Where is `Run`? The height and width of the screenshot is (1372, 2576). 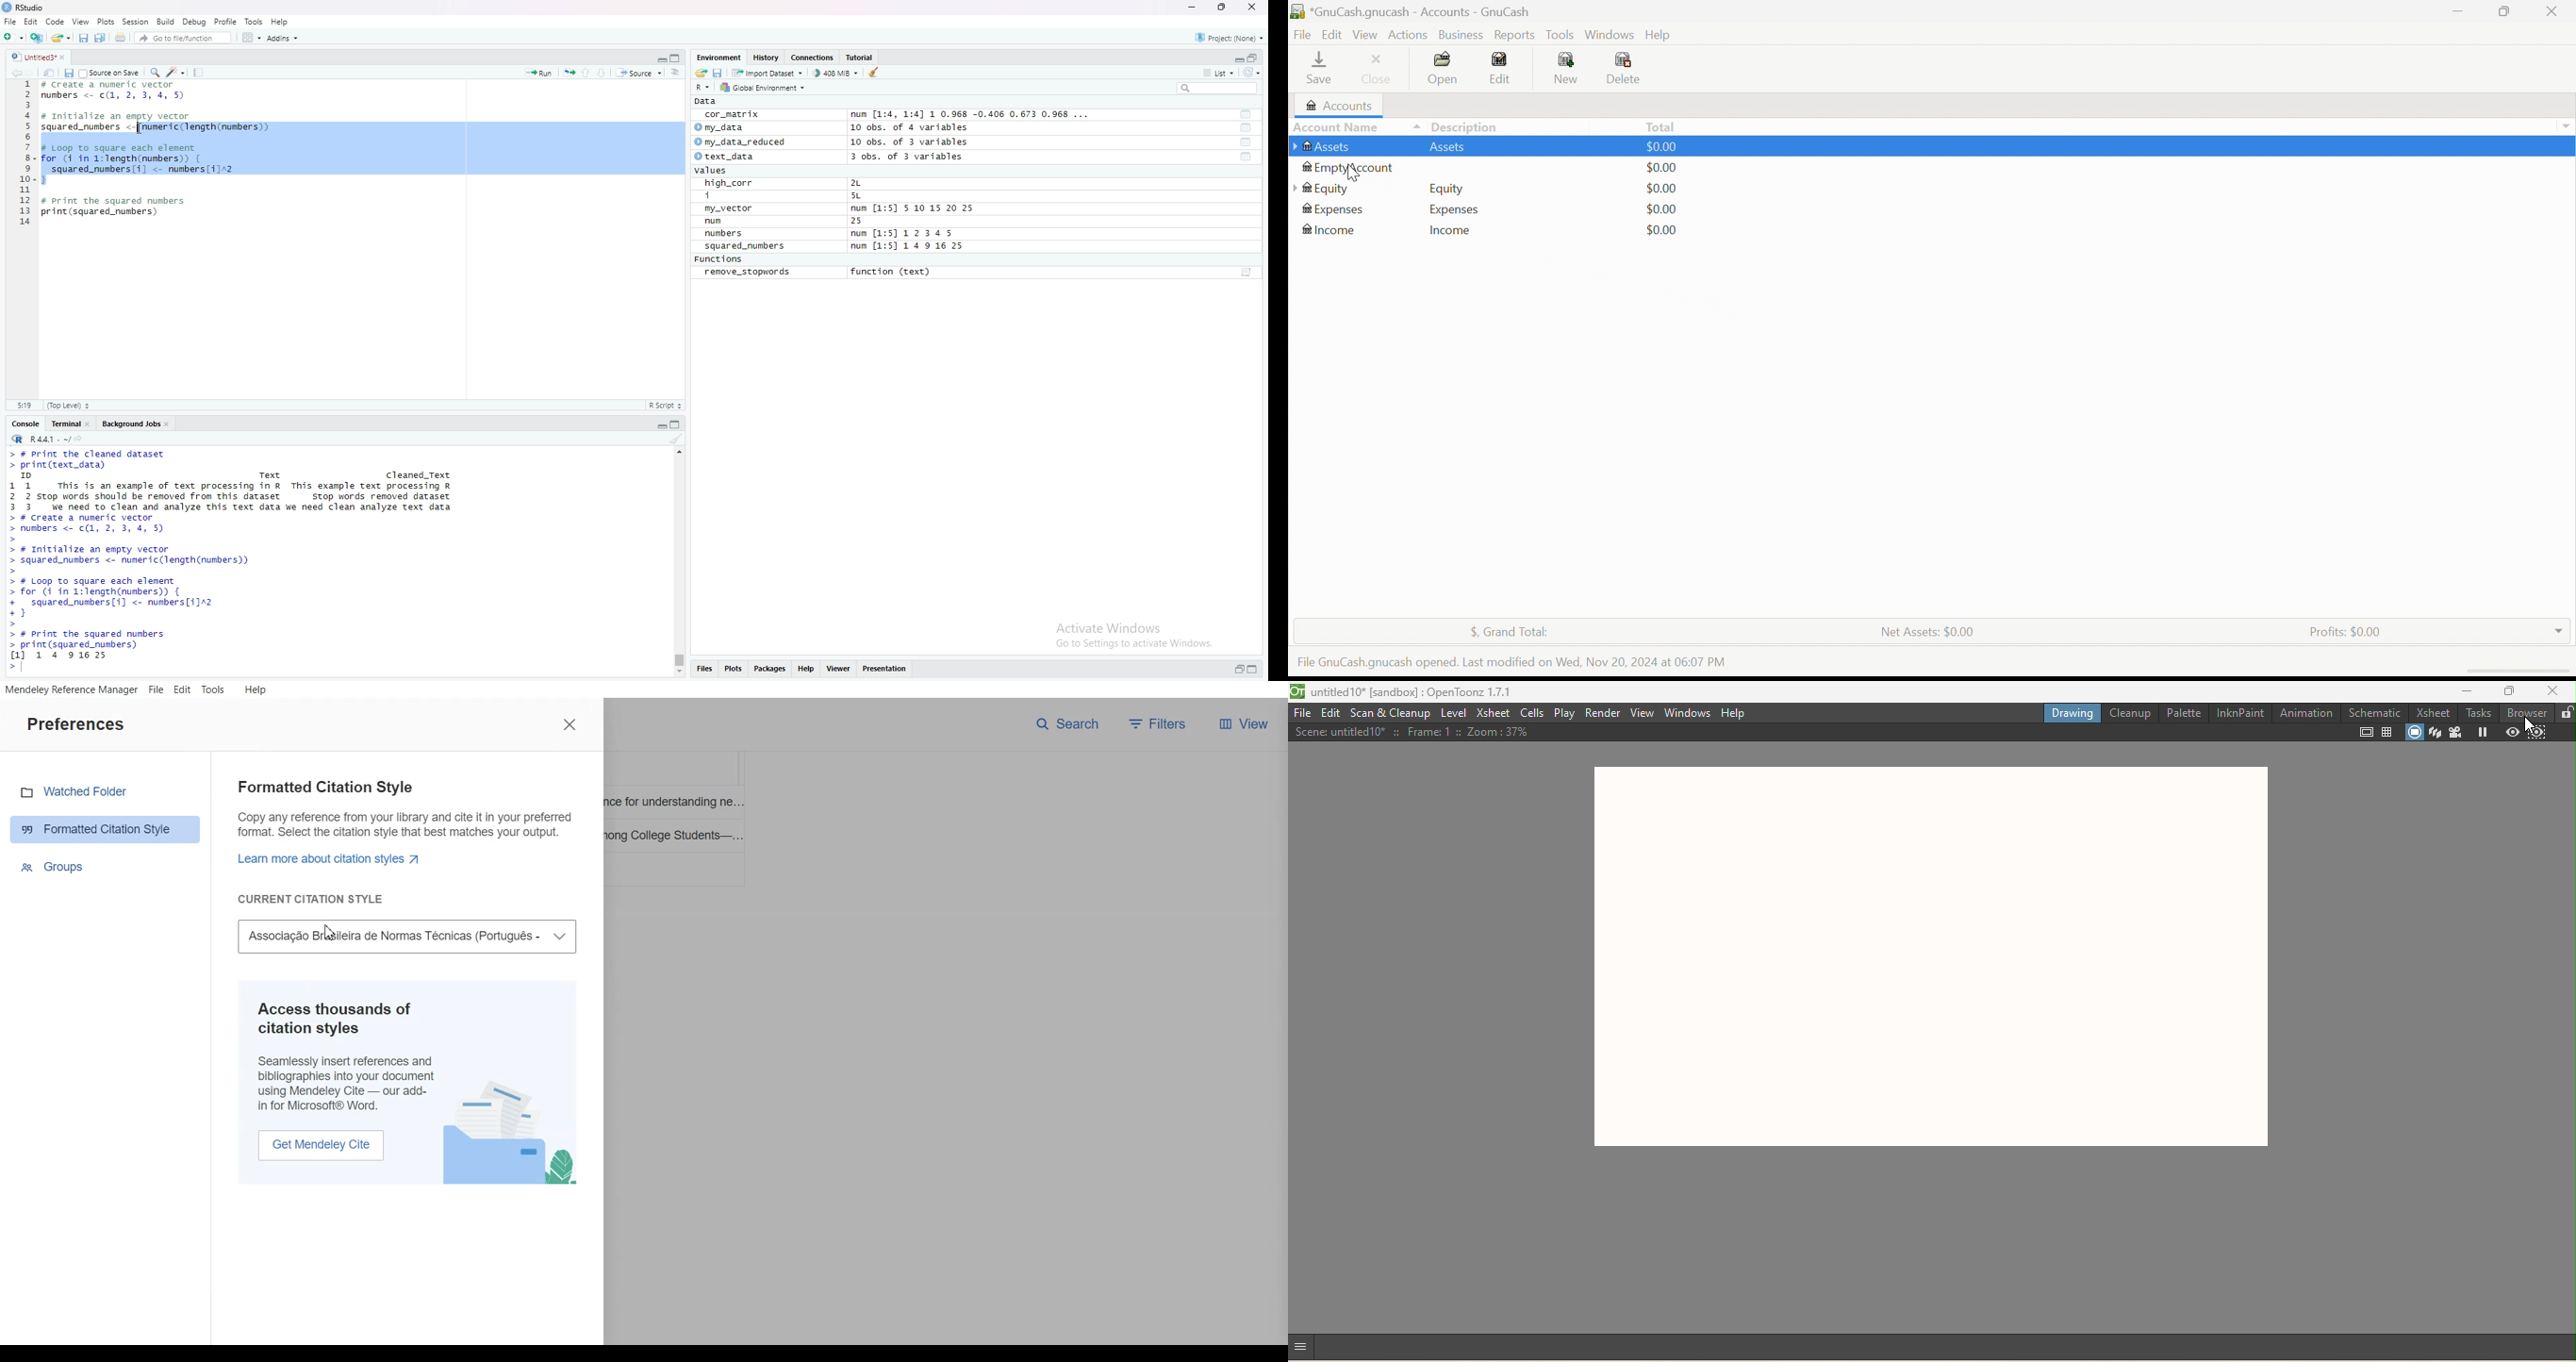
Run is located at coordinates (539, 71).